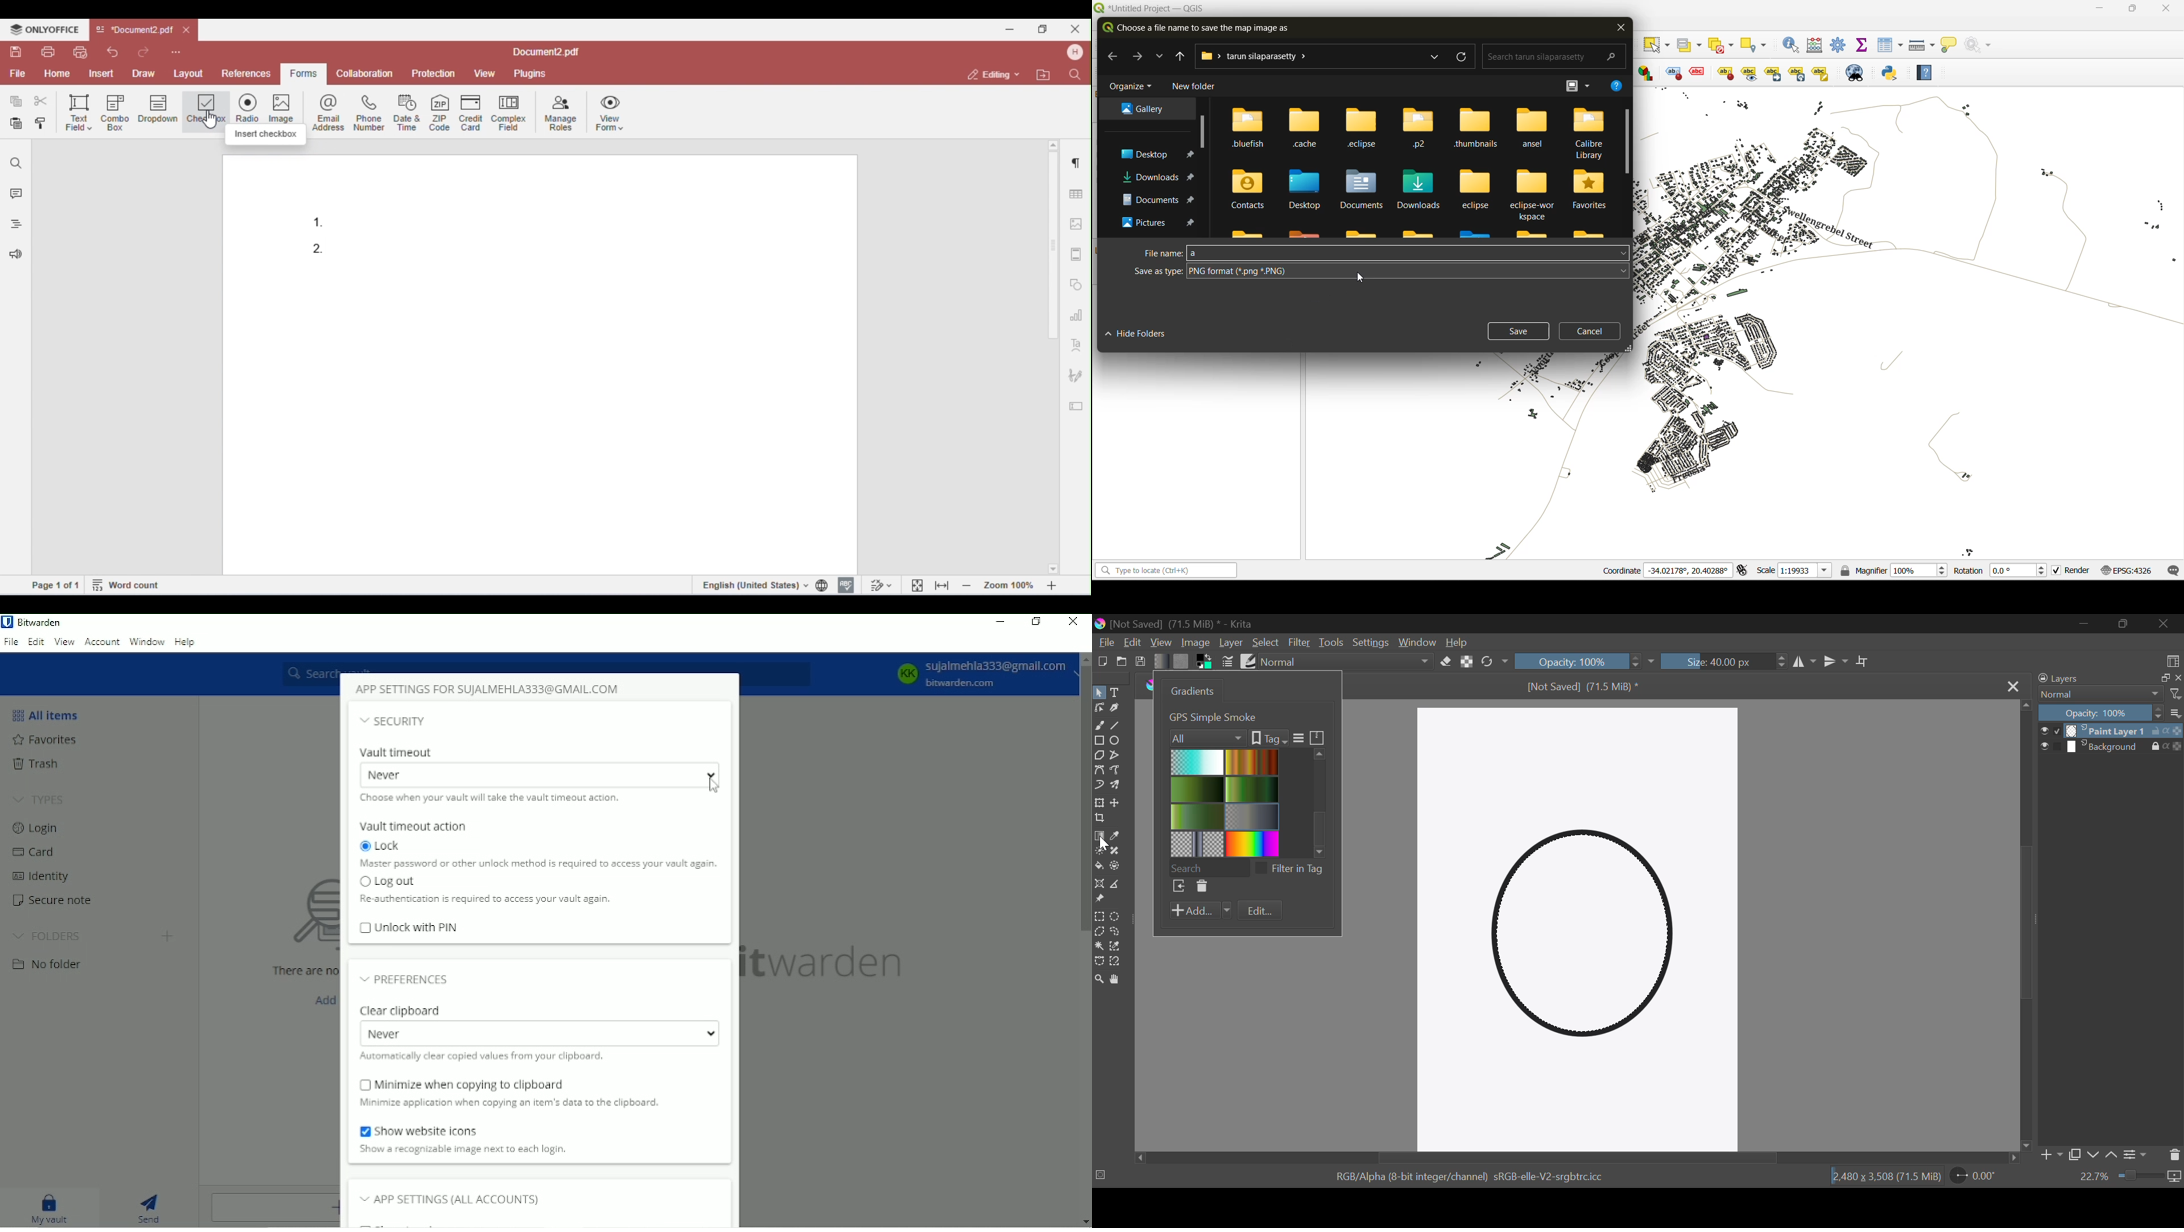 The width and height of the screenshot is (2184, 1232). I want to click on back, so click(1112, 55).